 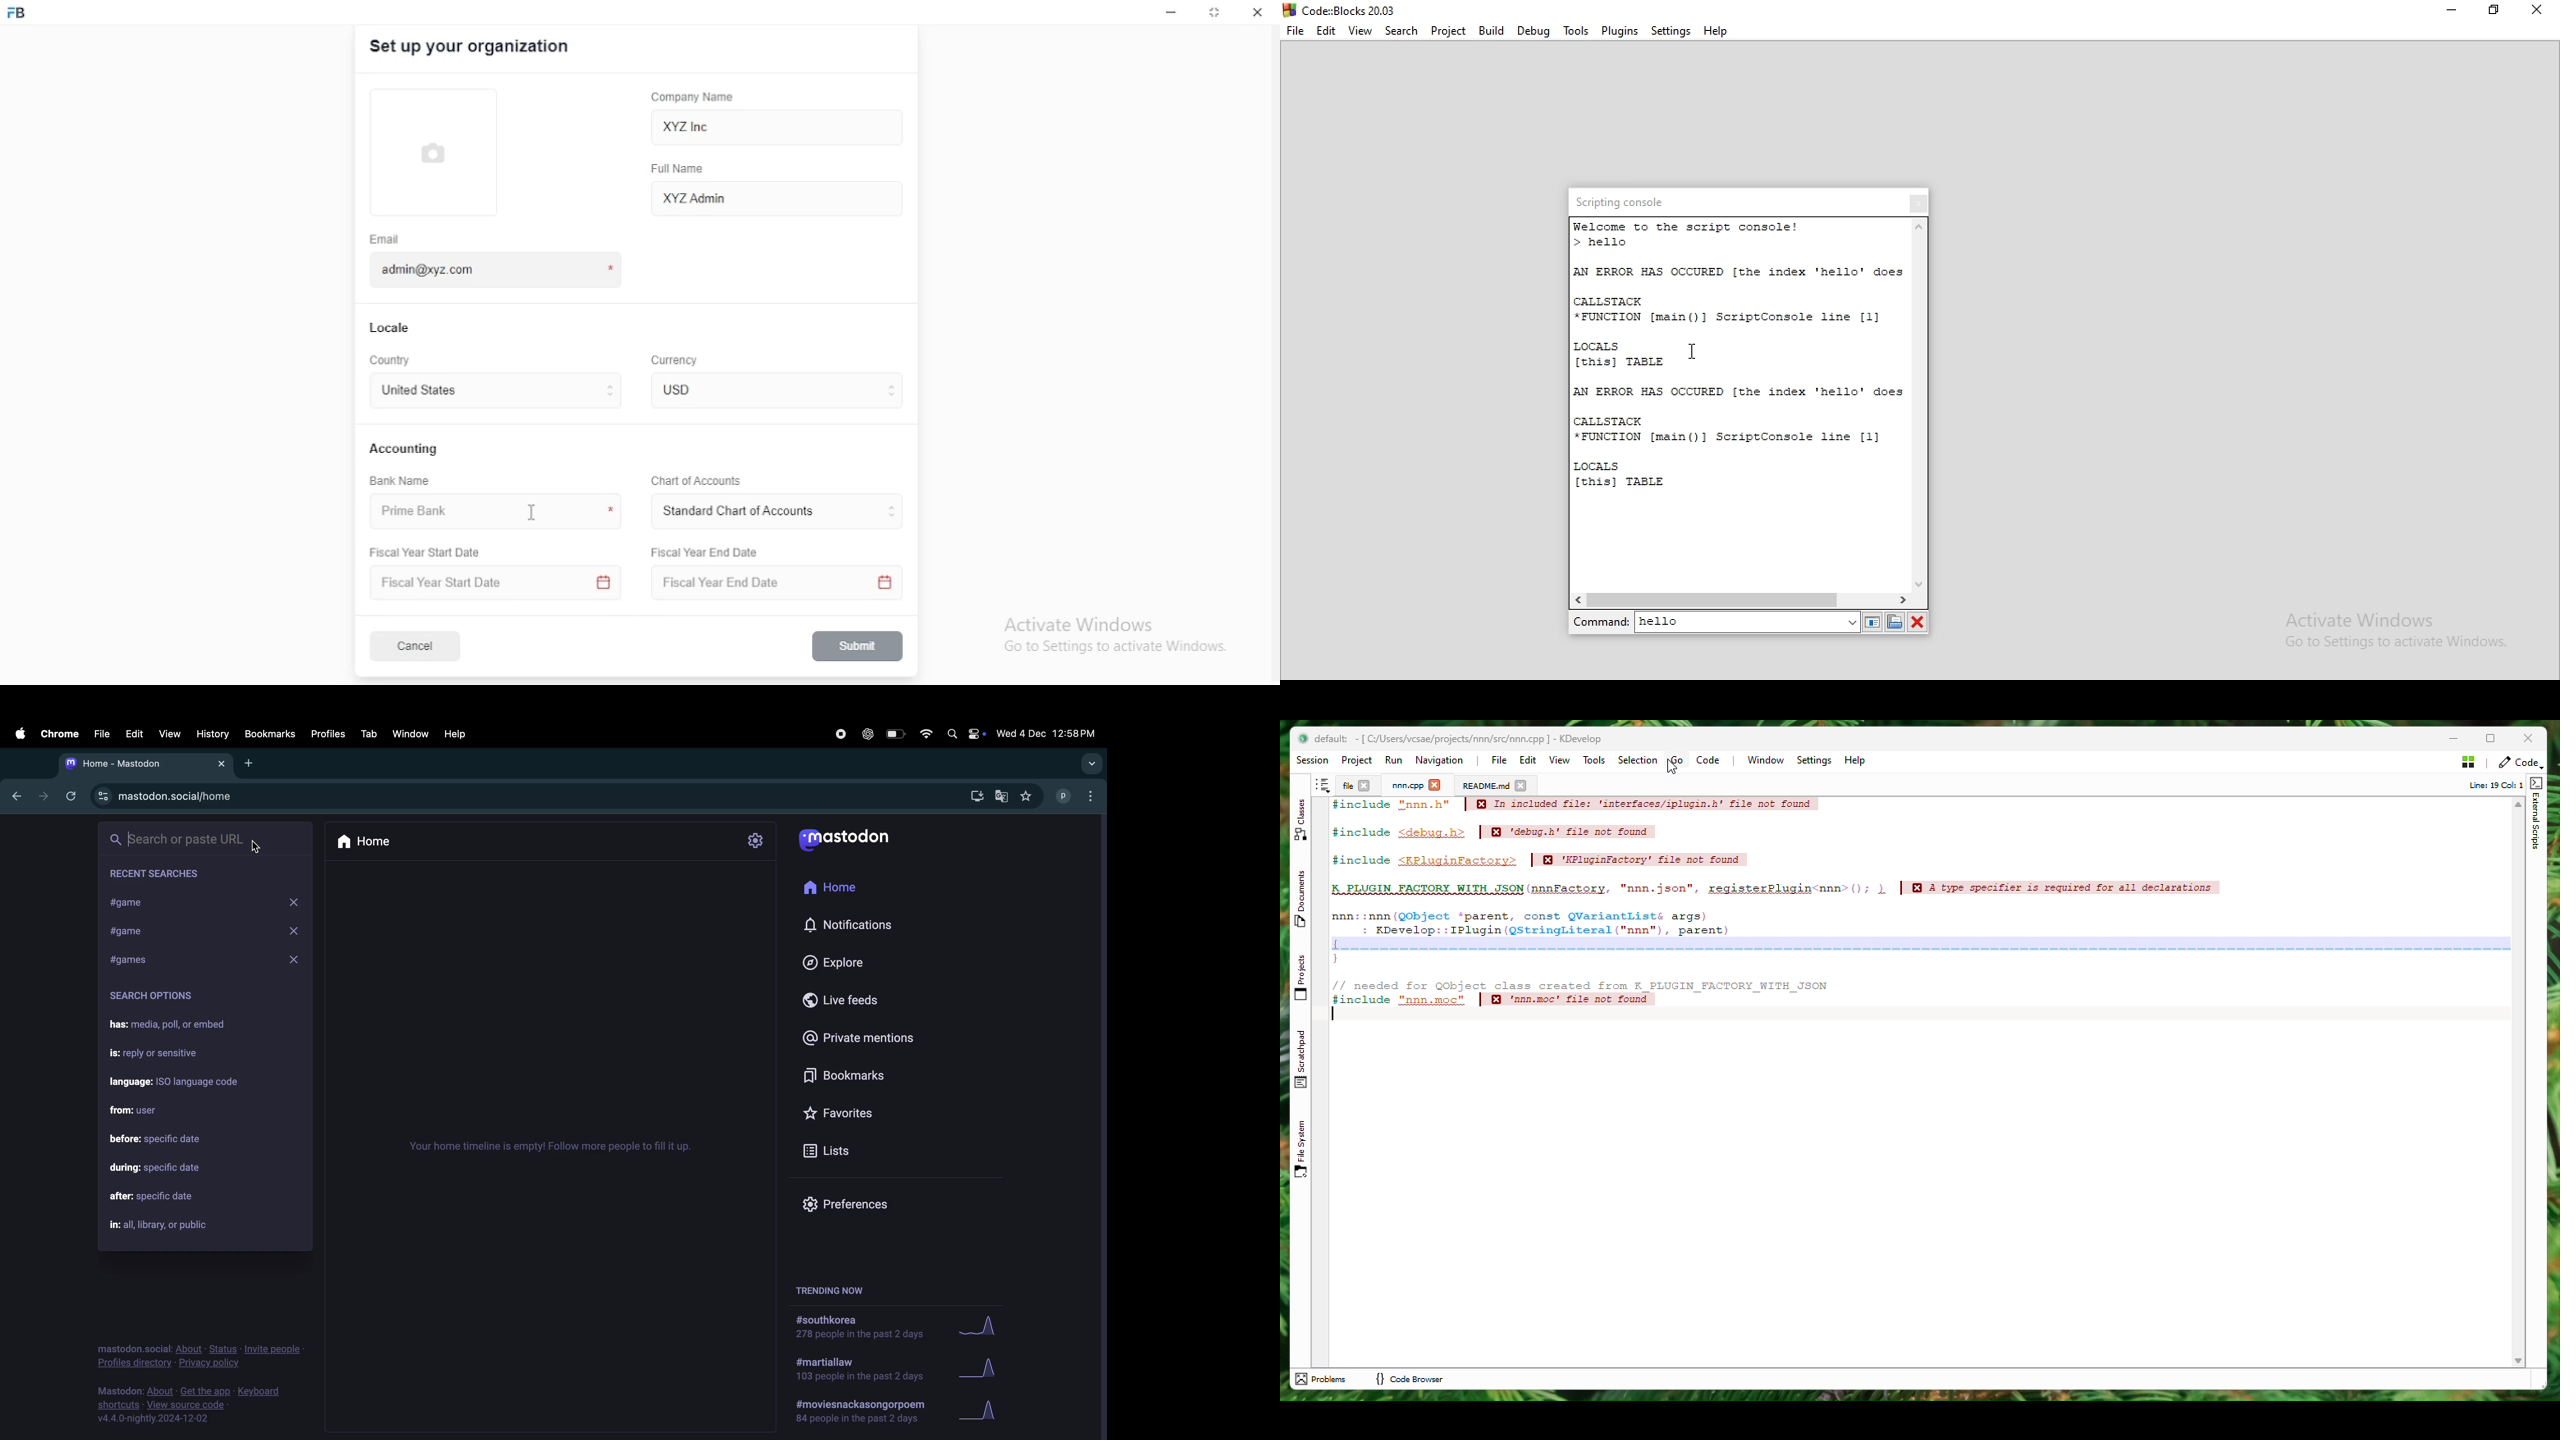 What do you see at coordinates (330, 734) in the screenshot?
I see `Profiles` at bounding box center [330, 734].